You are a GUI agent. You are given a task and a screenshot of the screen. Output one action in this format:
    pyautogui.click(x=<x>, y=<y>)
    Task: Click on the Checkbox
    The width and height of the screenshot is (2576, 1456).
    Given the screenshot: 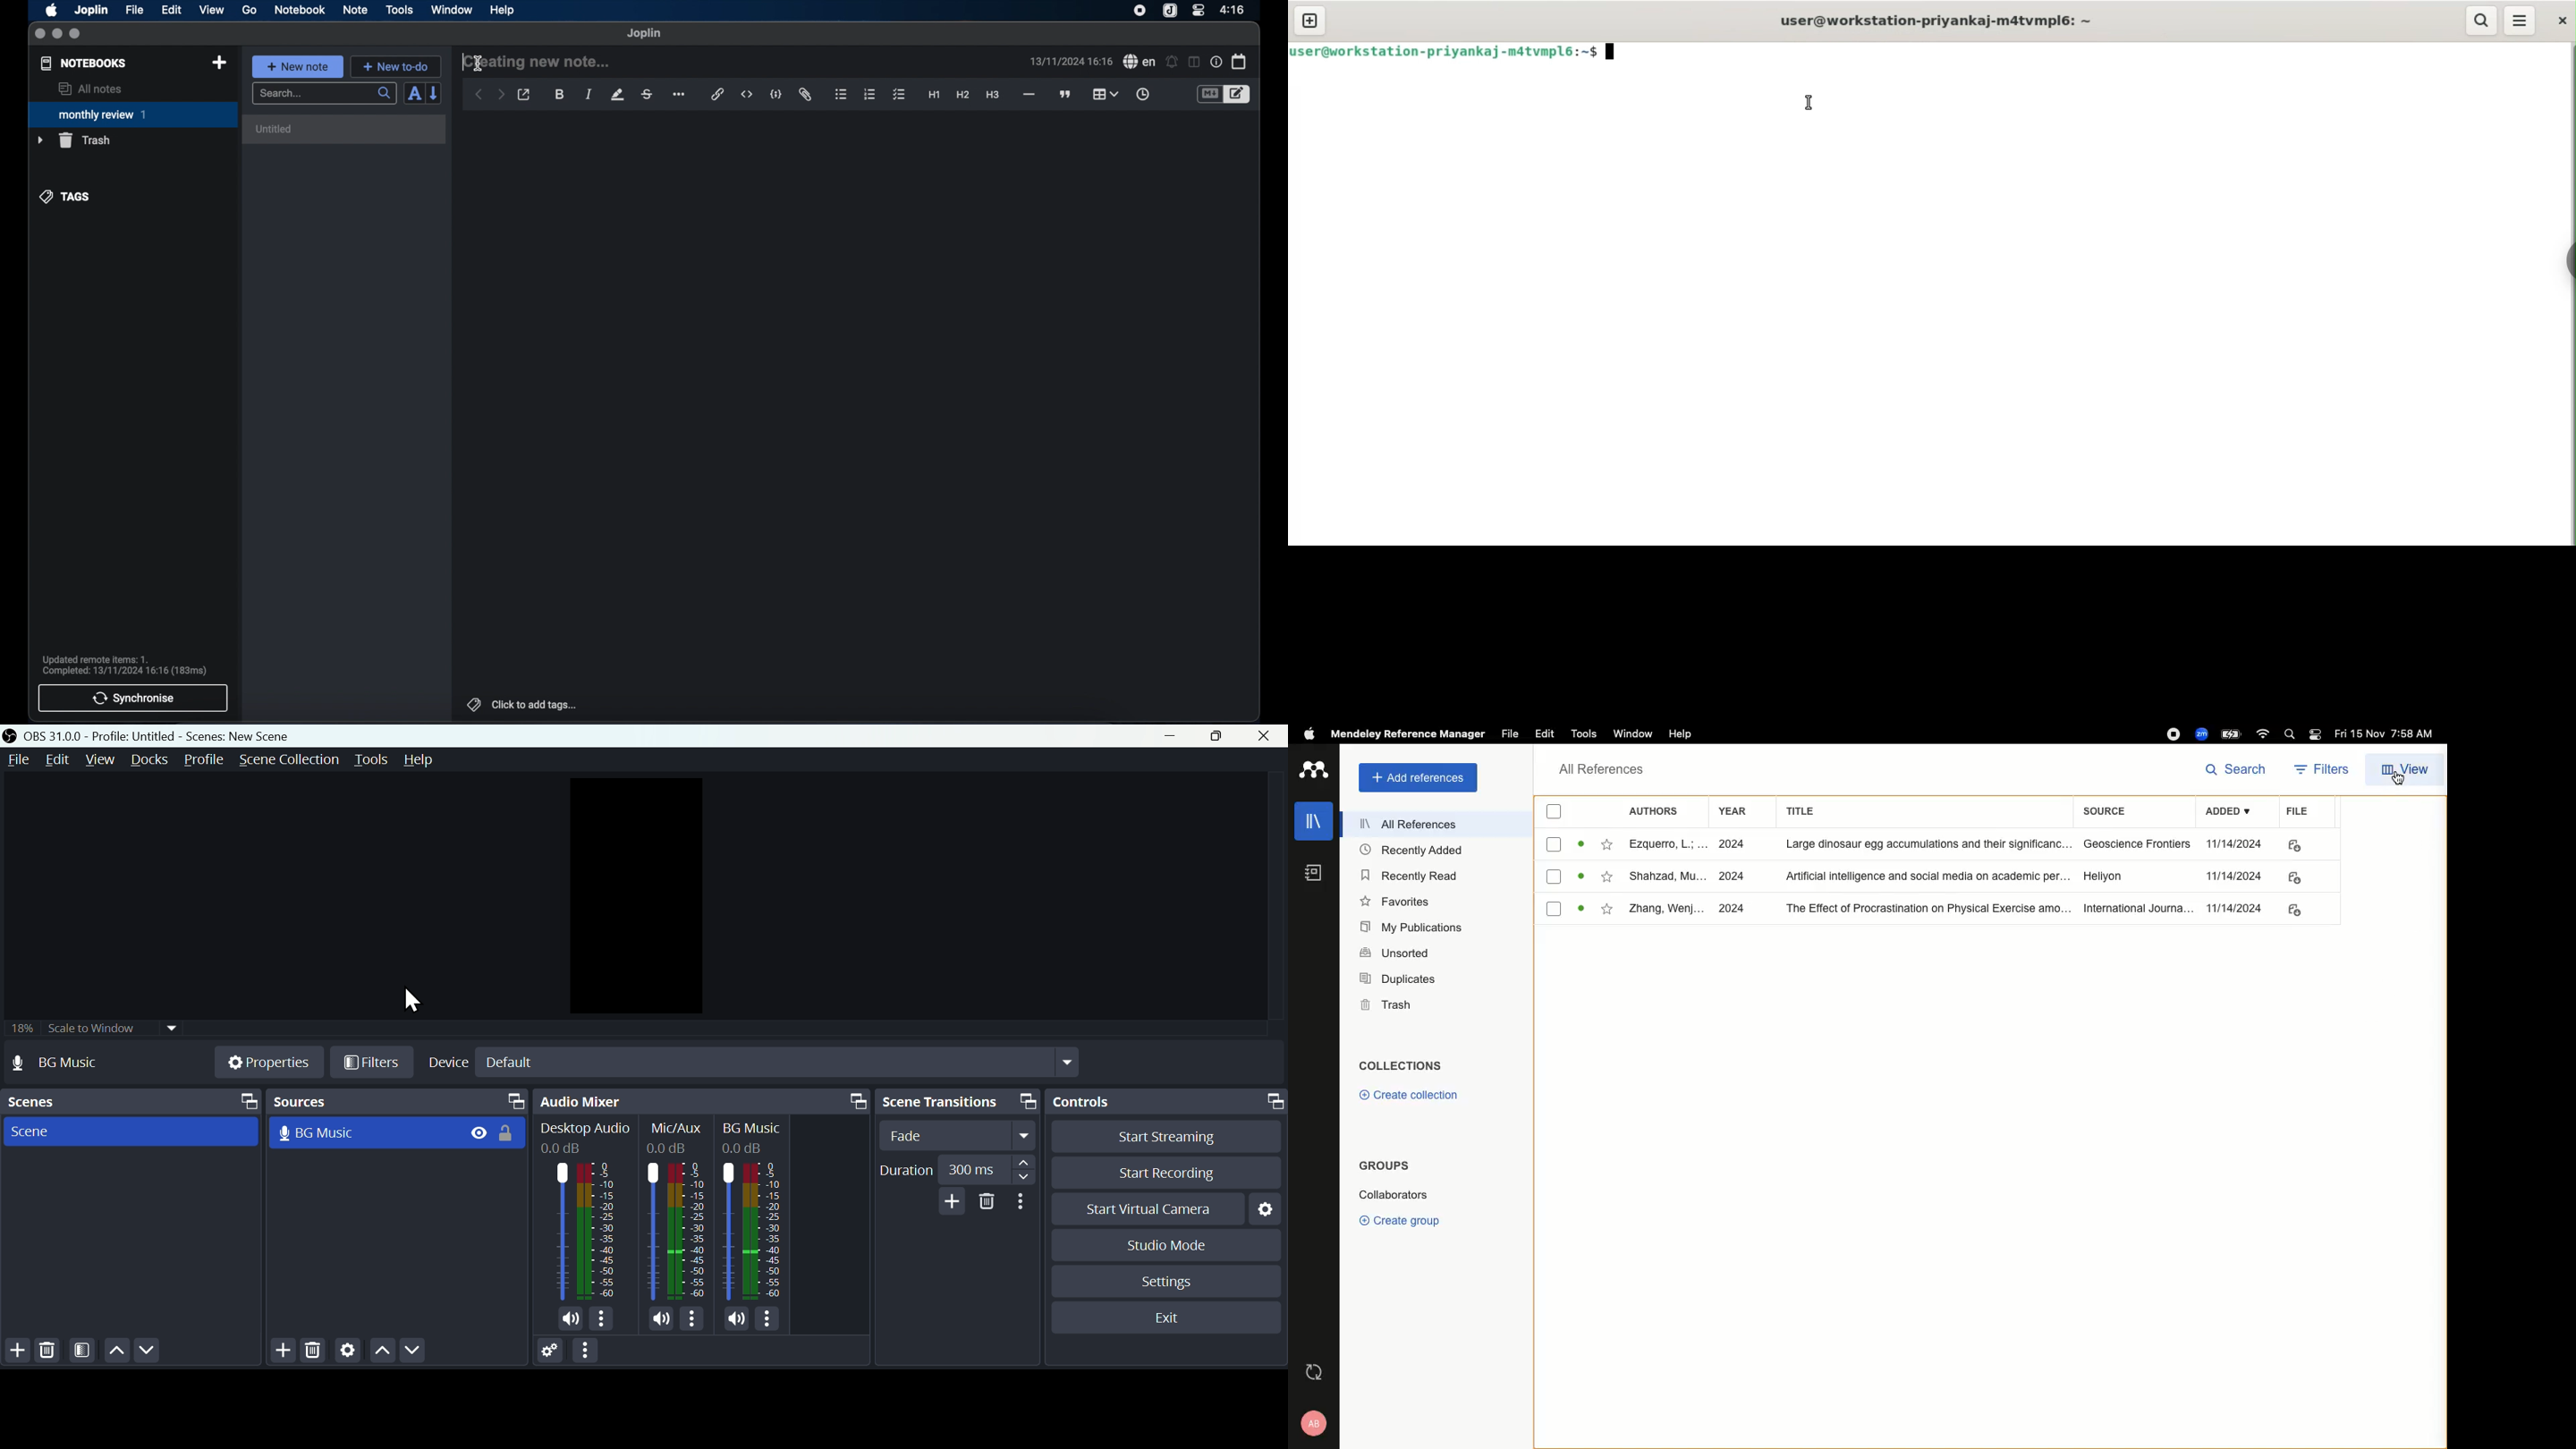 What is the action you would take?
    pyautogui.click(x=1552, y=908)
    